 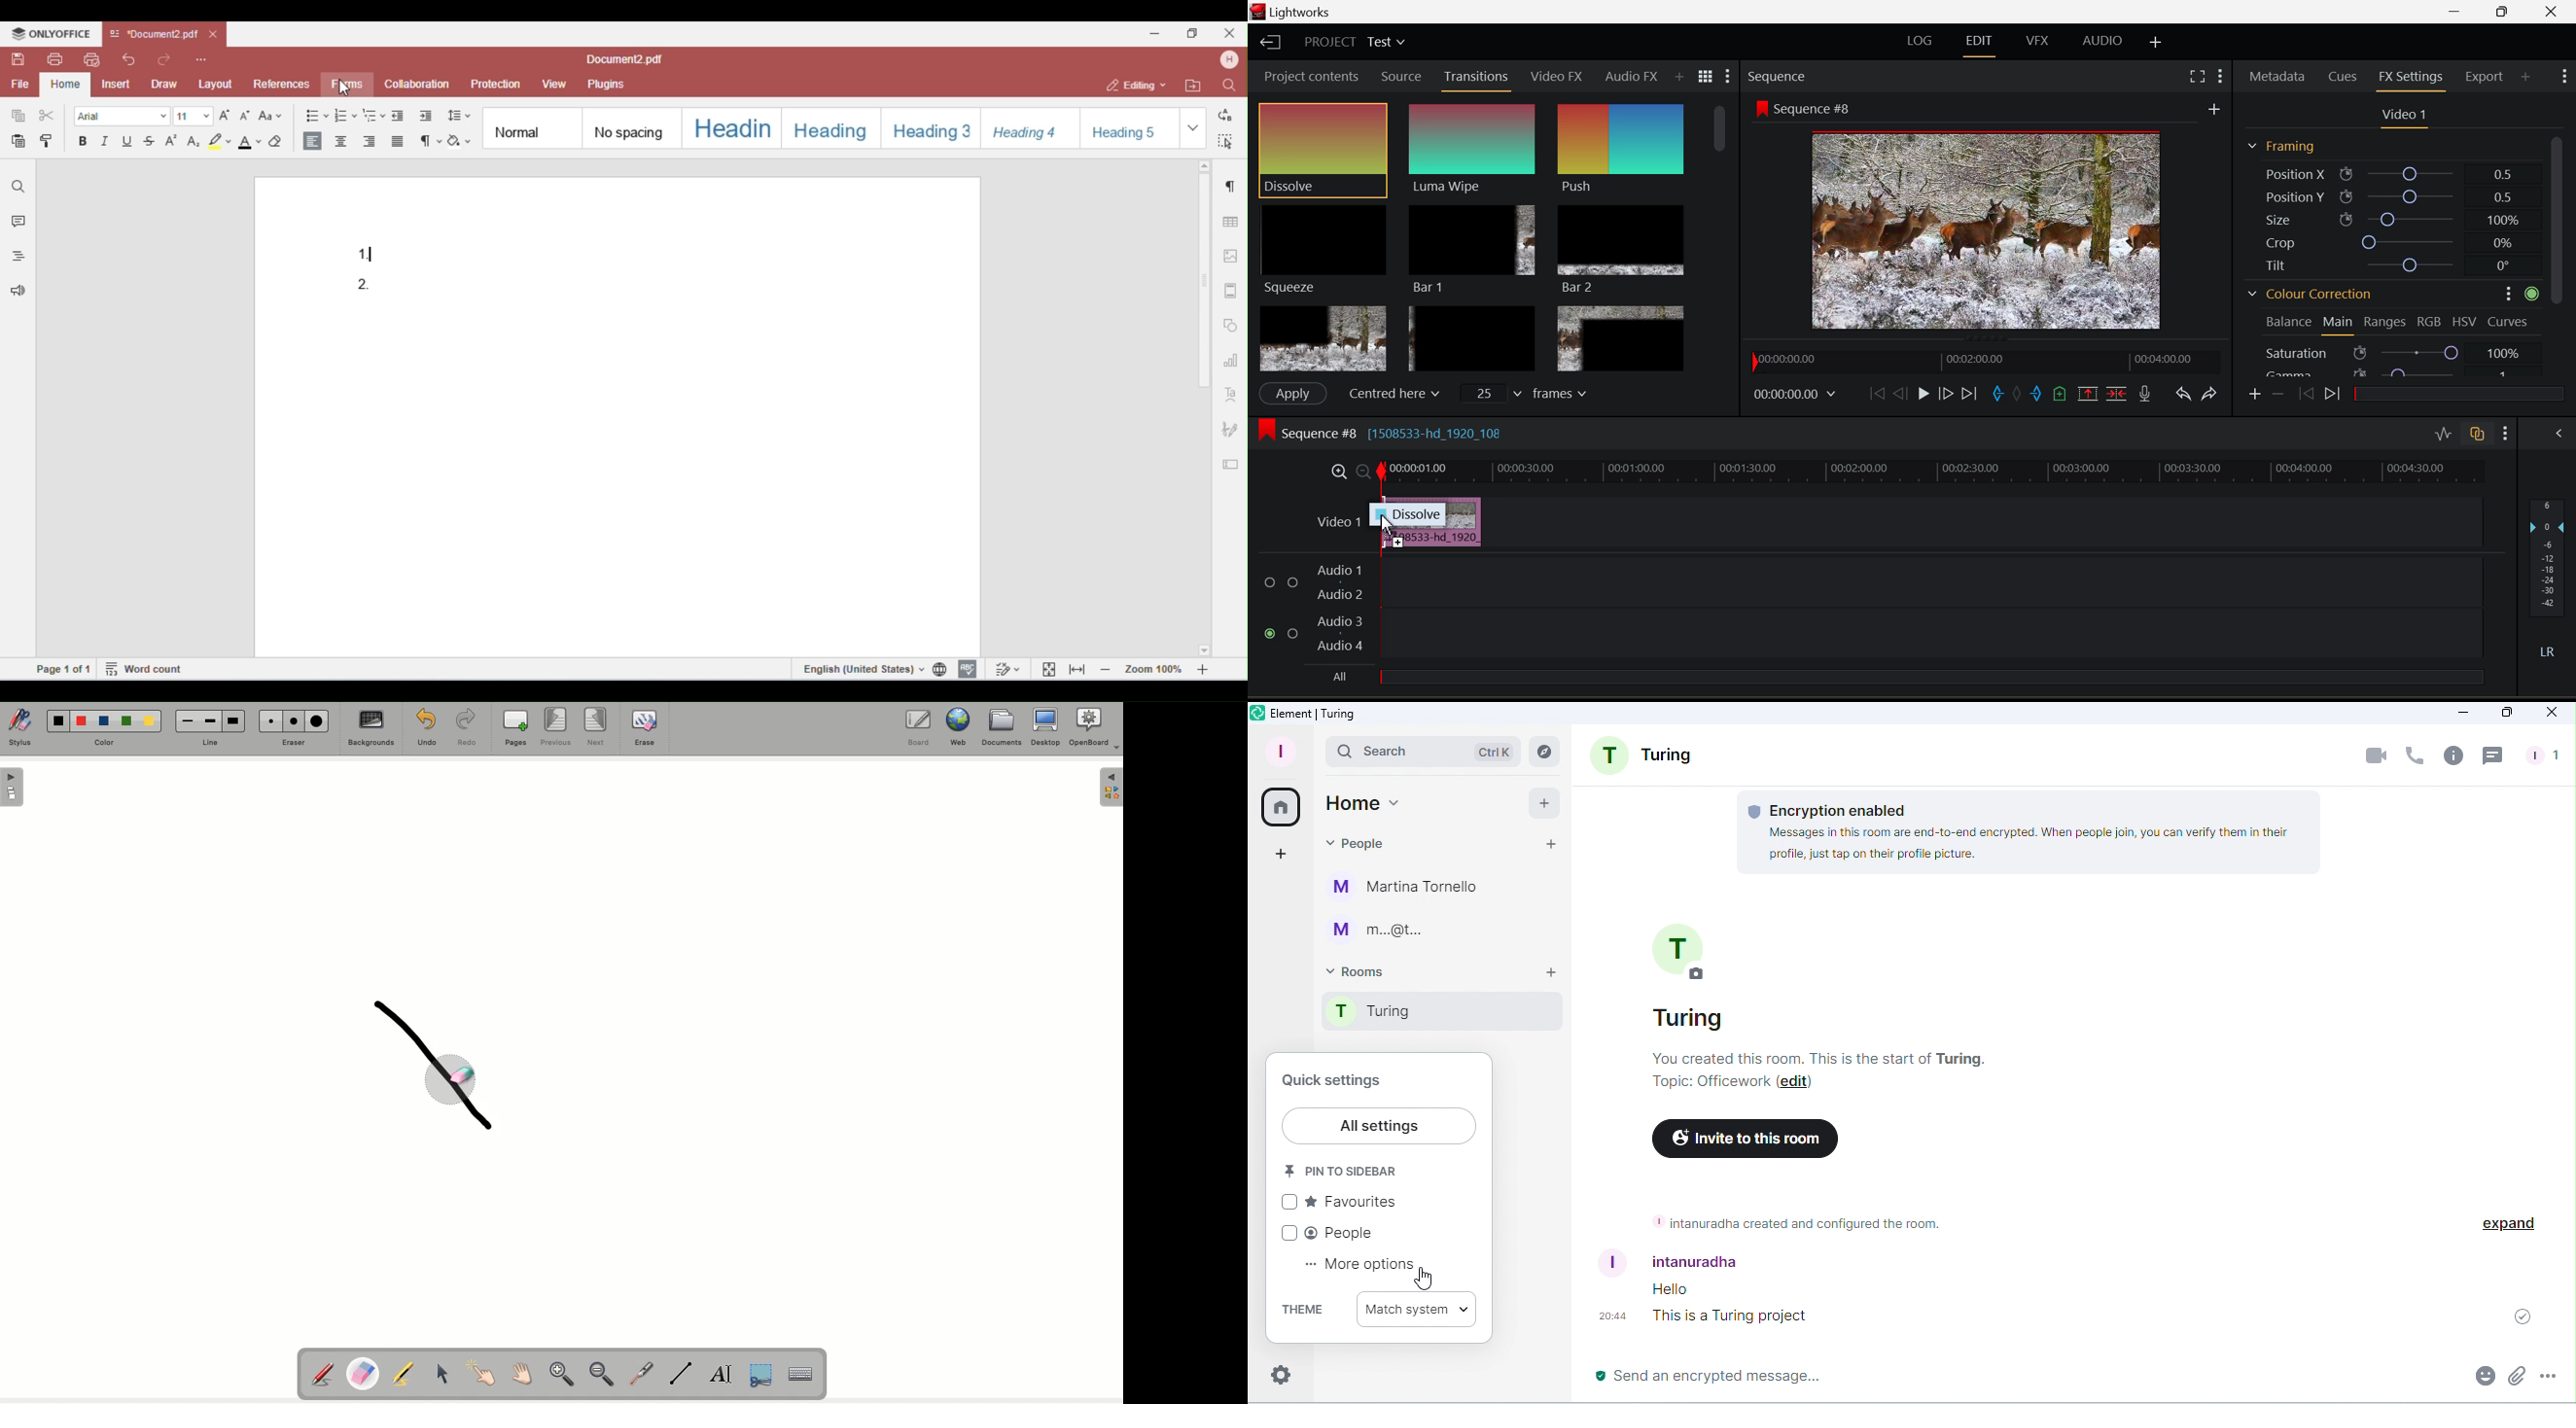 What do you see at coordinates (1423, 1279) in the screenshot?
I see `Cursor` at bounding box center [1423, 1279].